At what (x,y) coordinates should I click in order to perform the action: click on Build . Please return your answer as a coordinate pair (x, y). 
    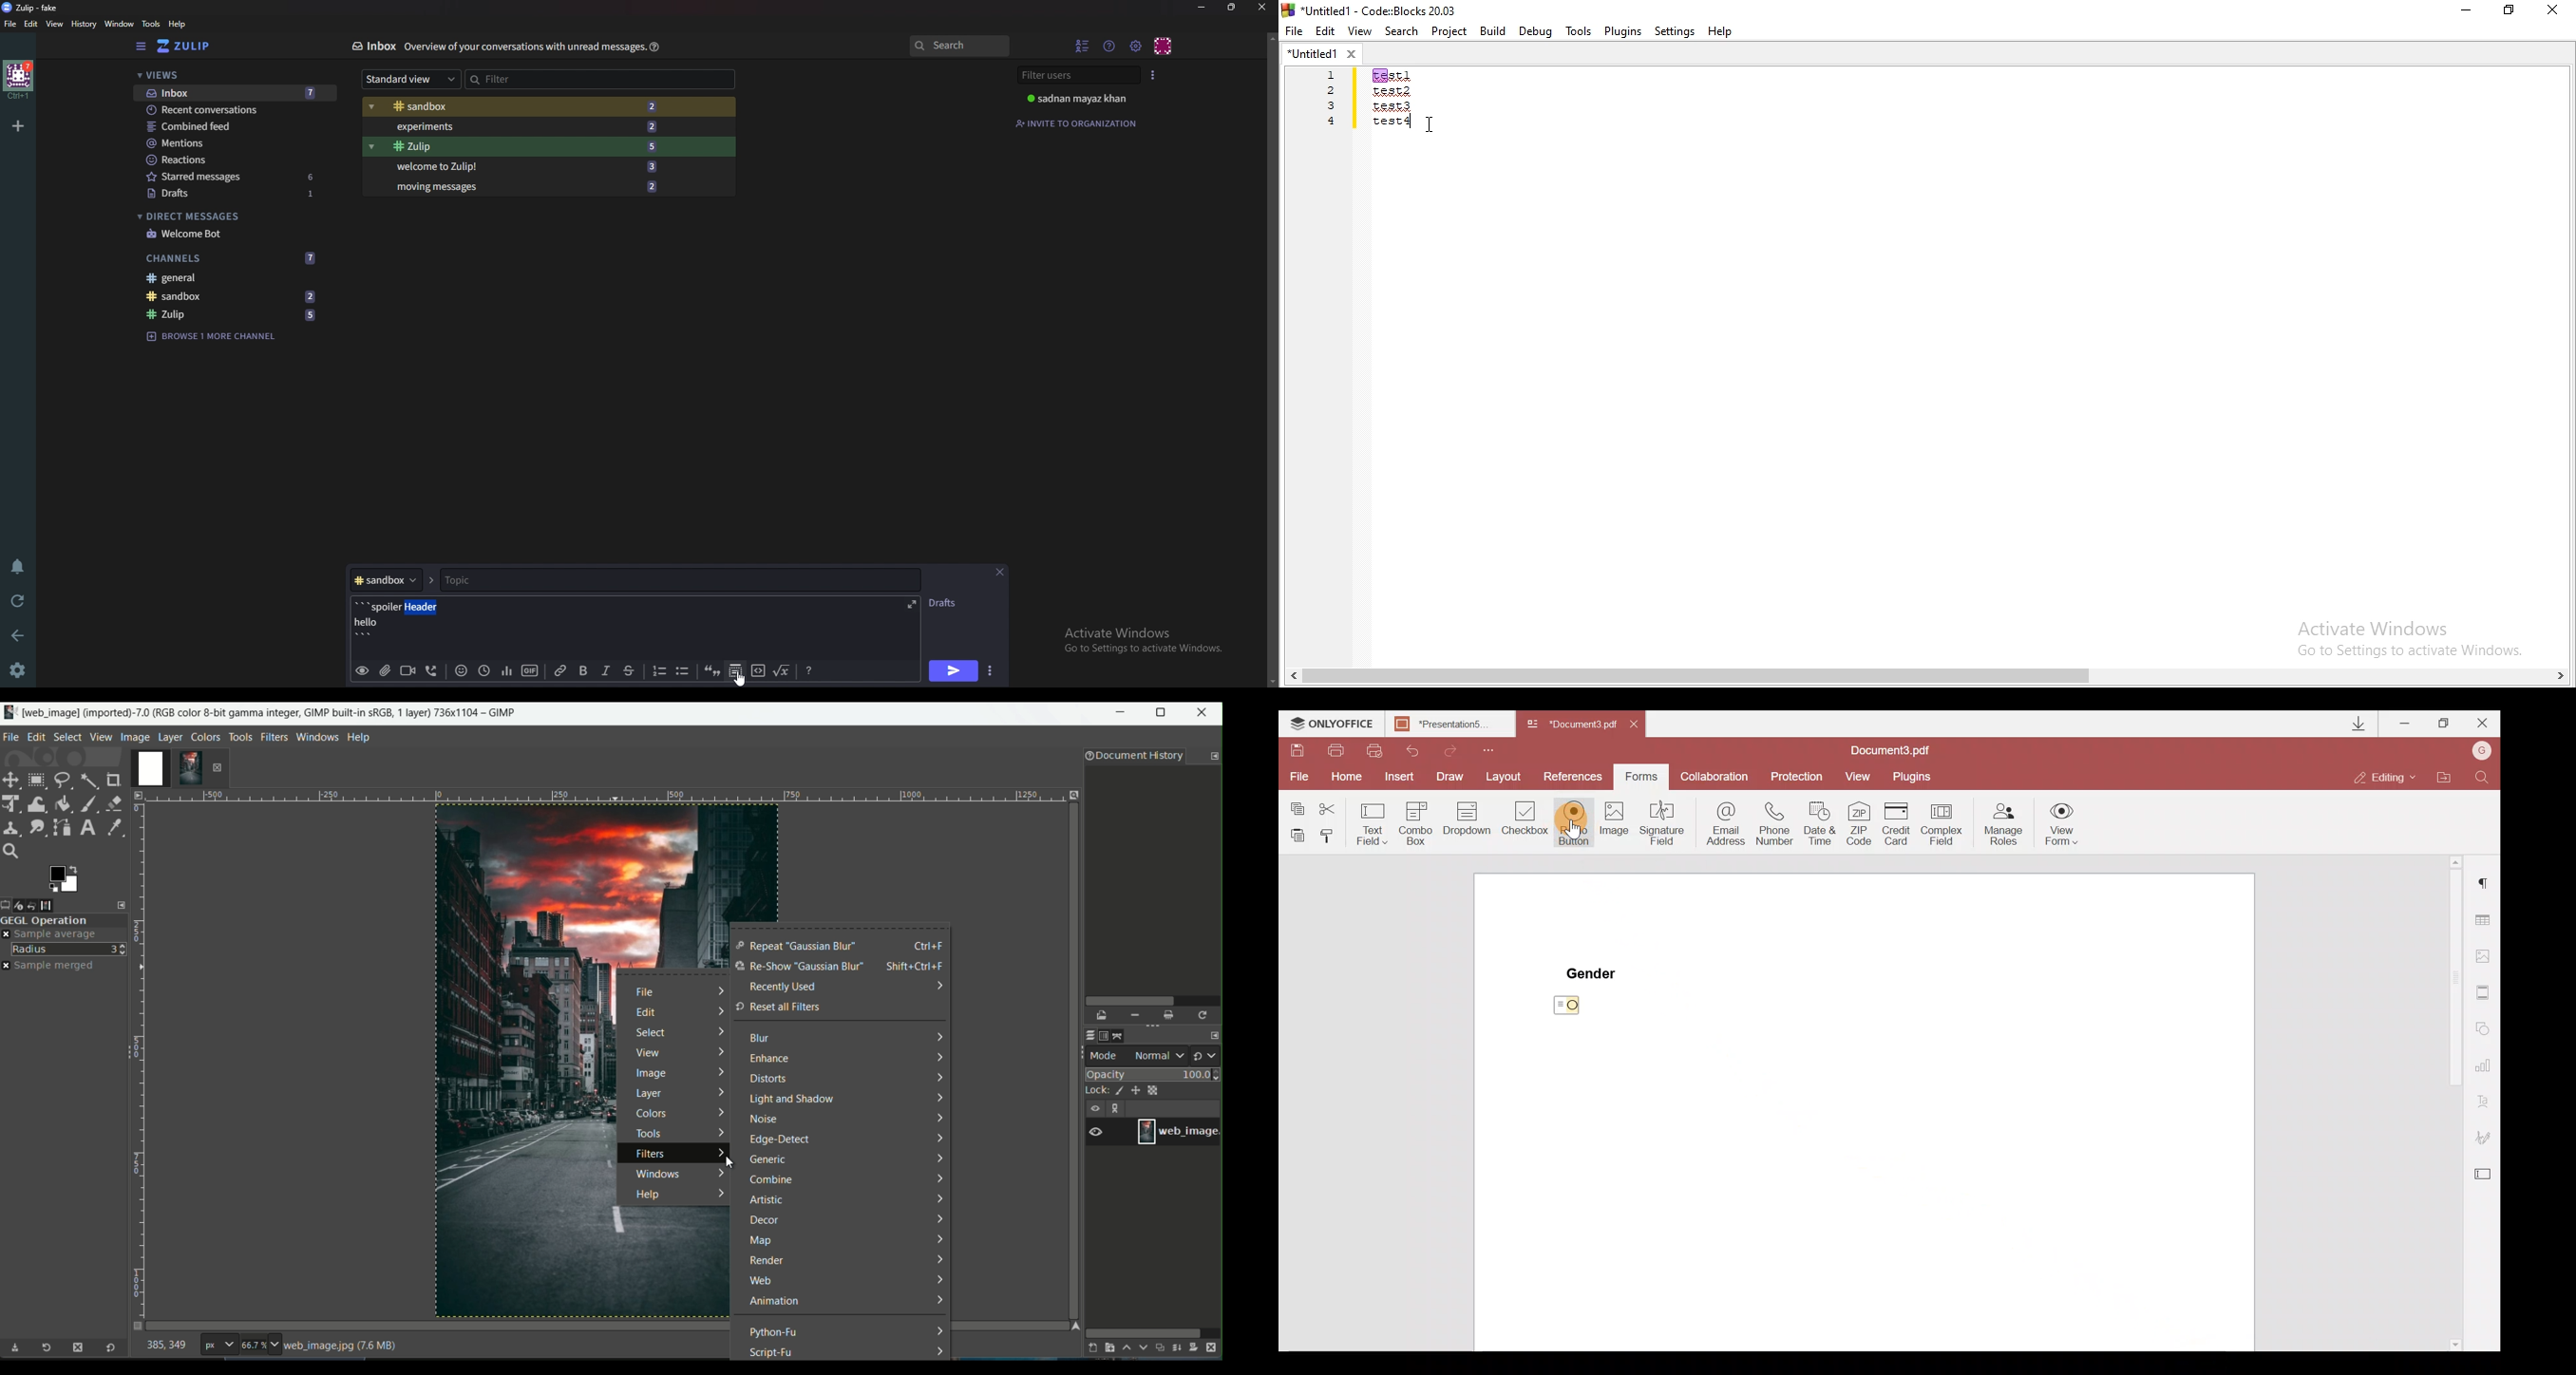
    Looking at the image, I should click on (1491, 31).